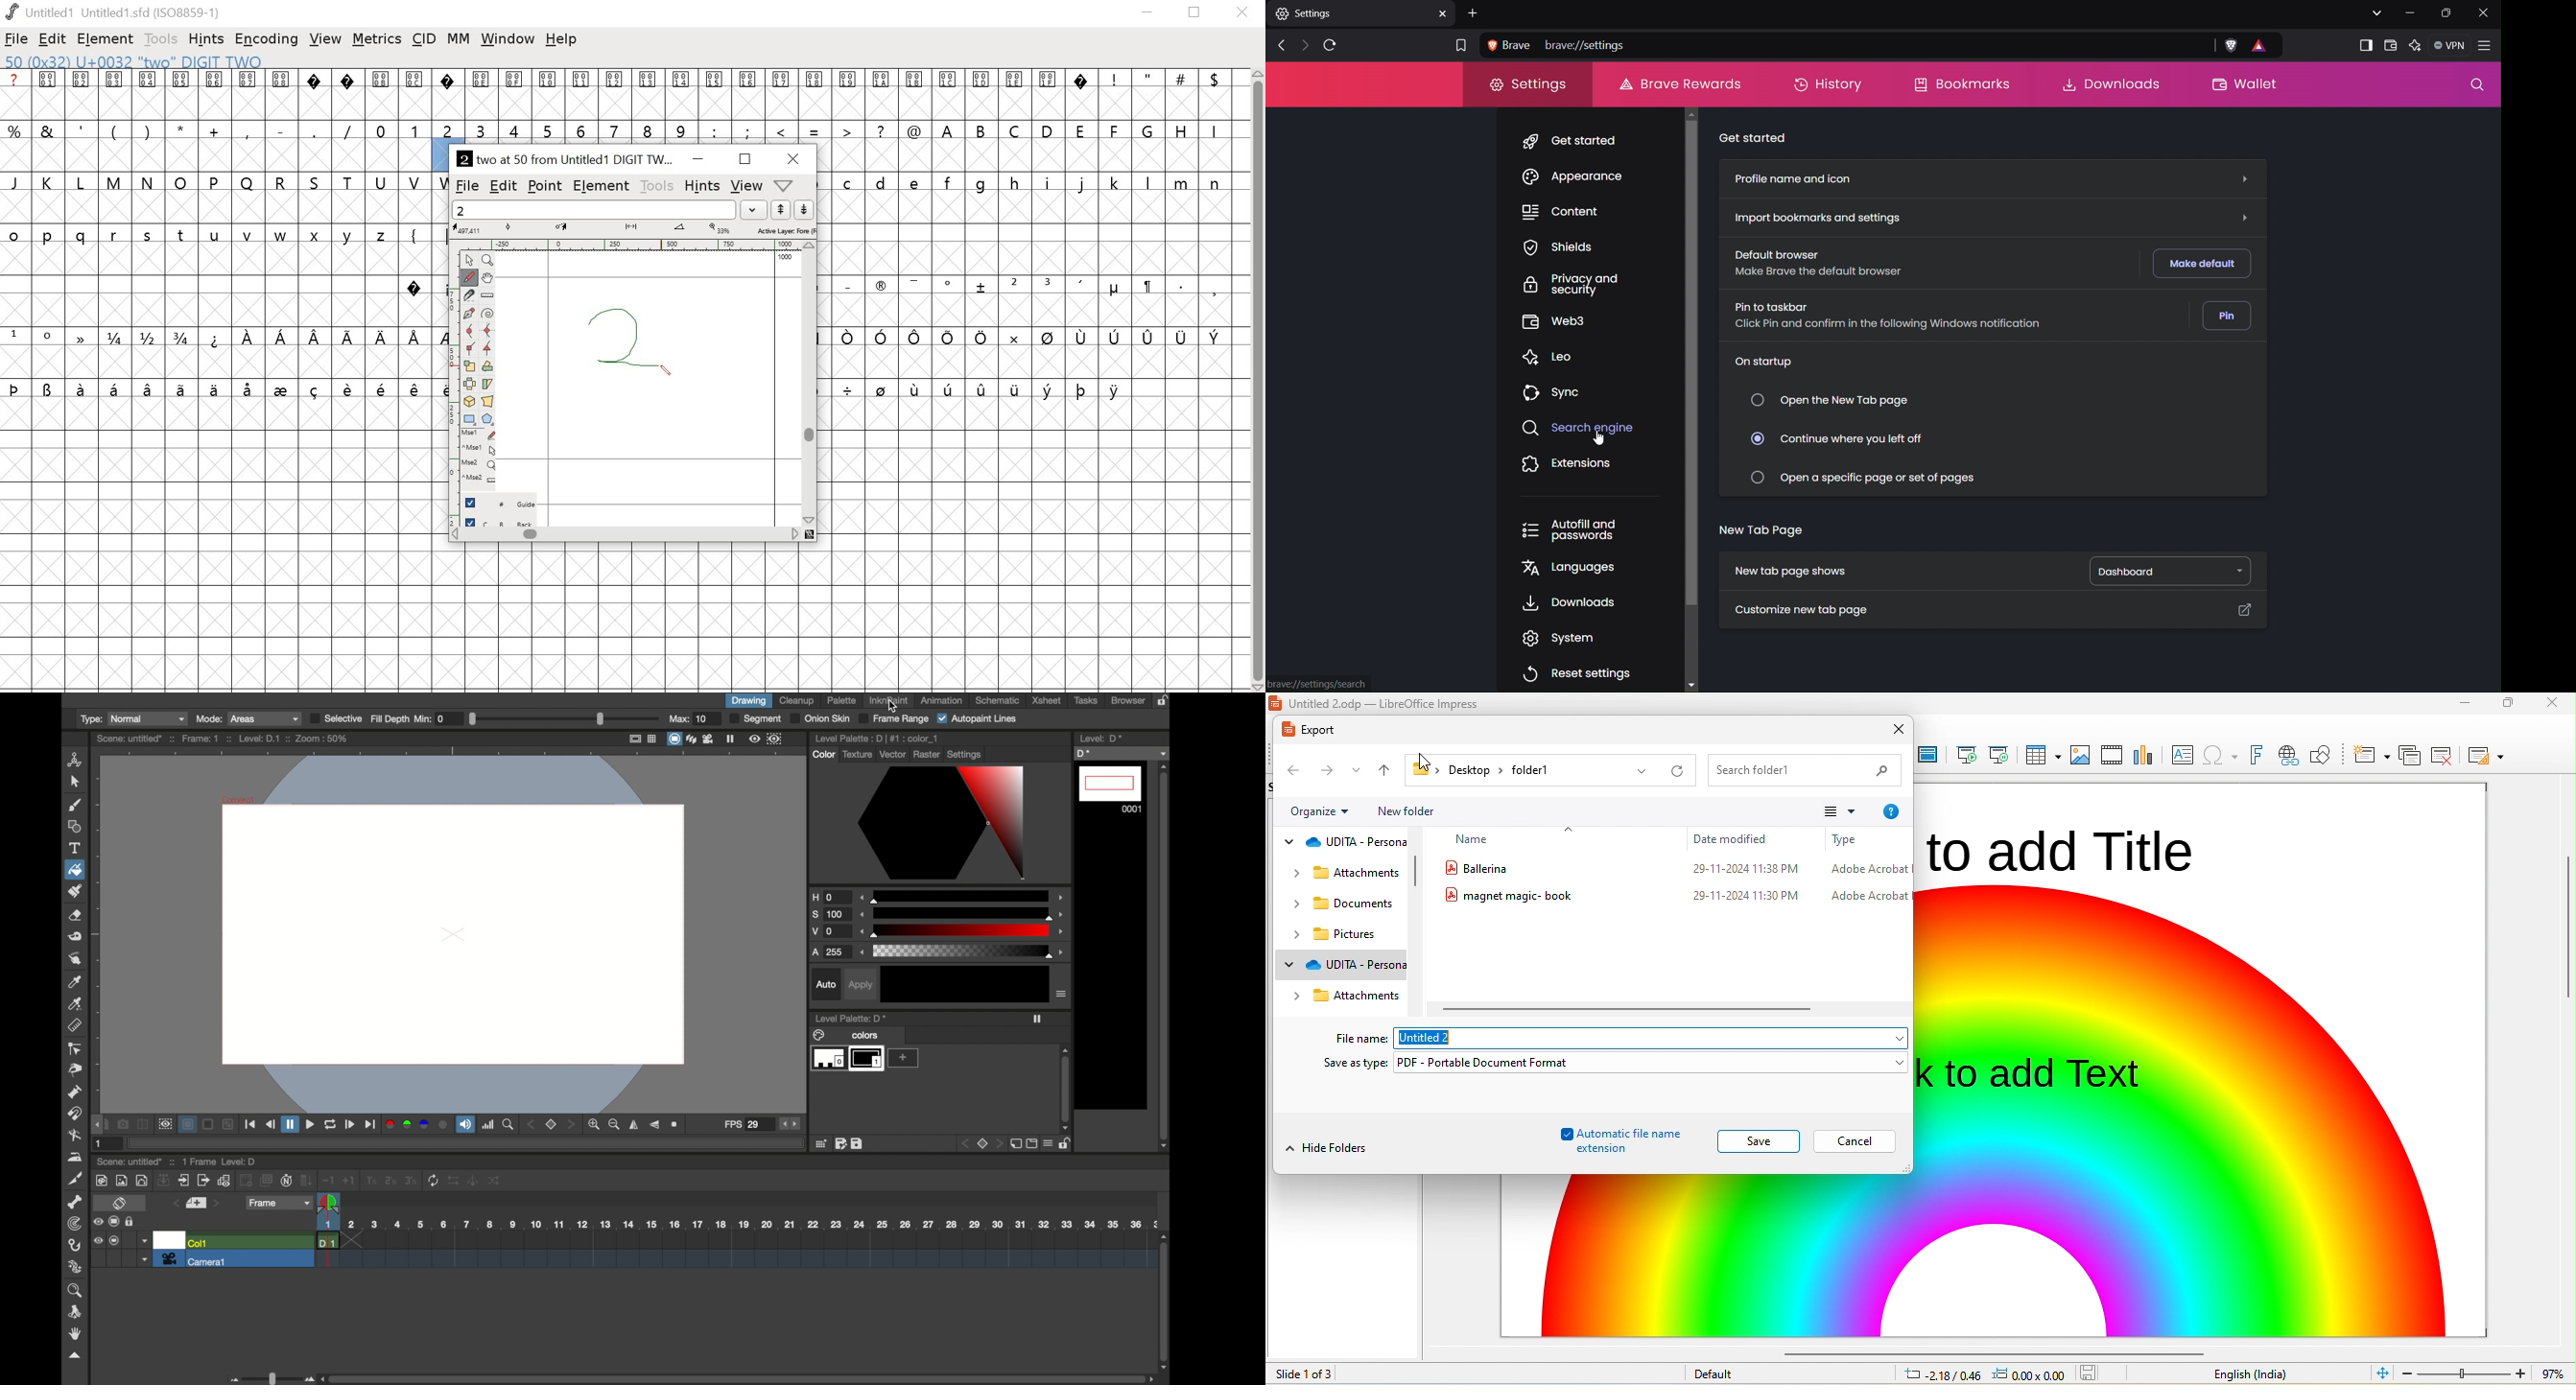  Describe the element at coordinates (222, 238) in the screenshot. I see `glyphs` at that location.